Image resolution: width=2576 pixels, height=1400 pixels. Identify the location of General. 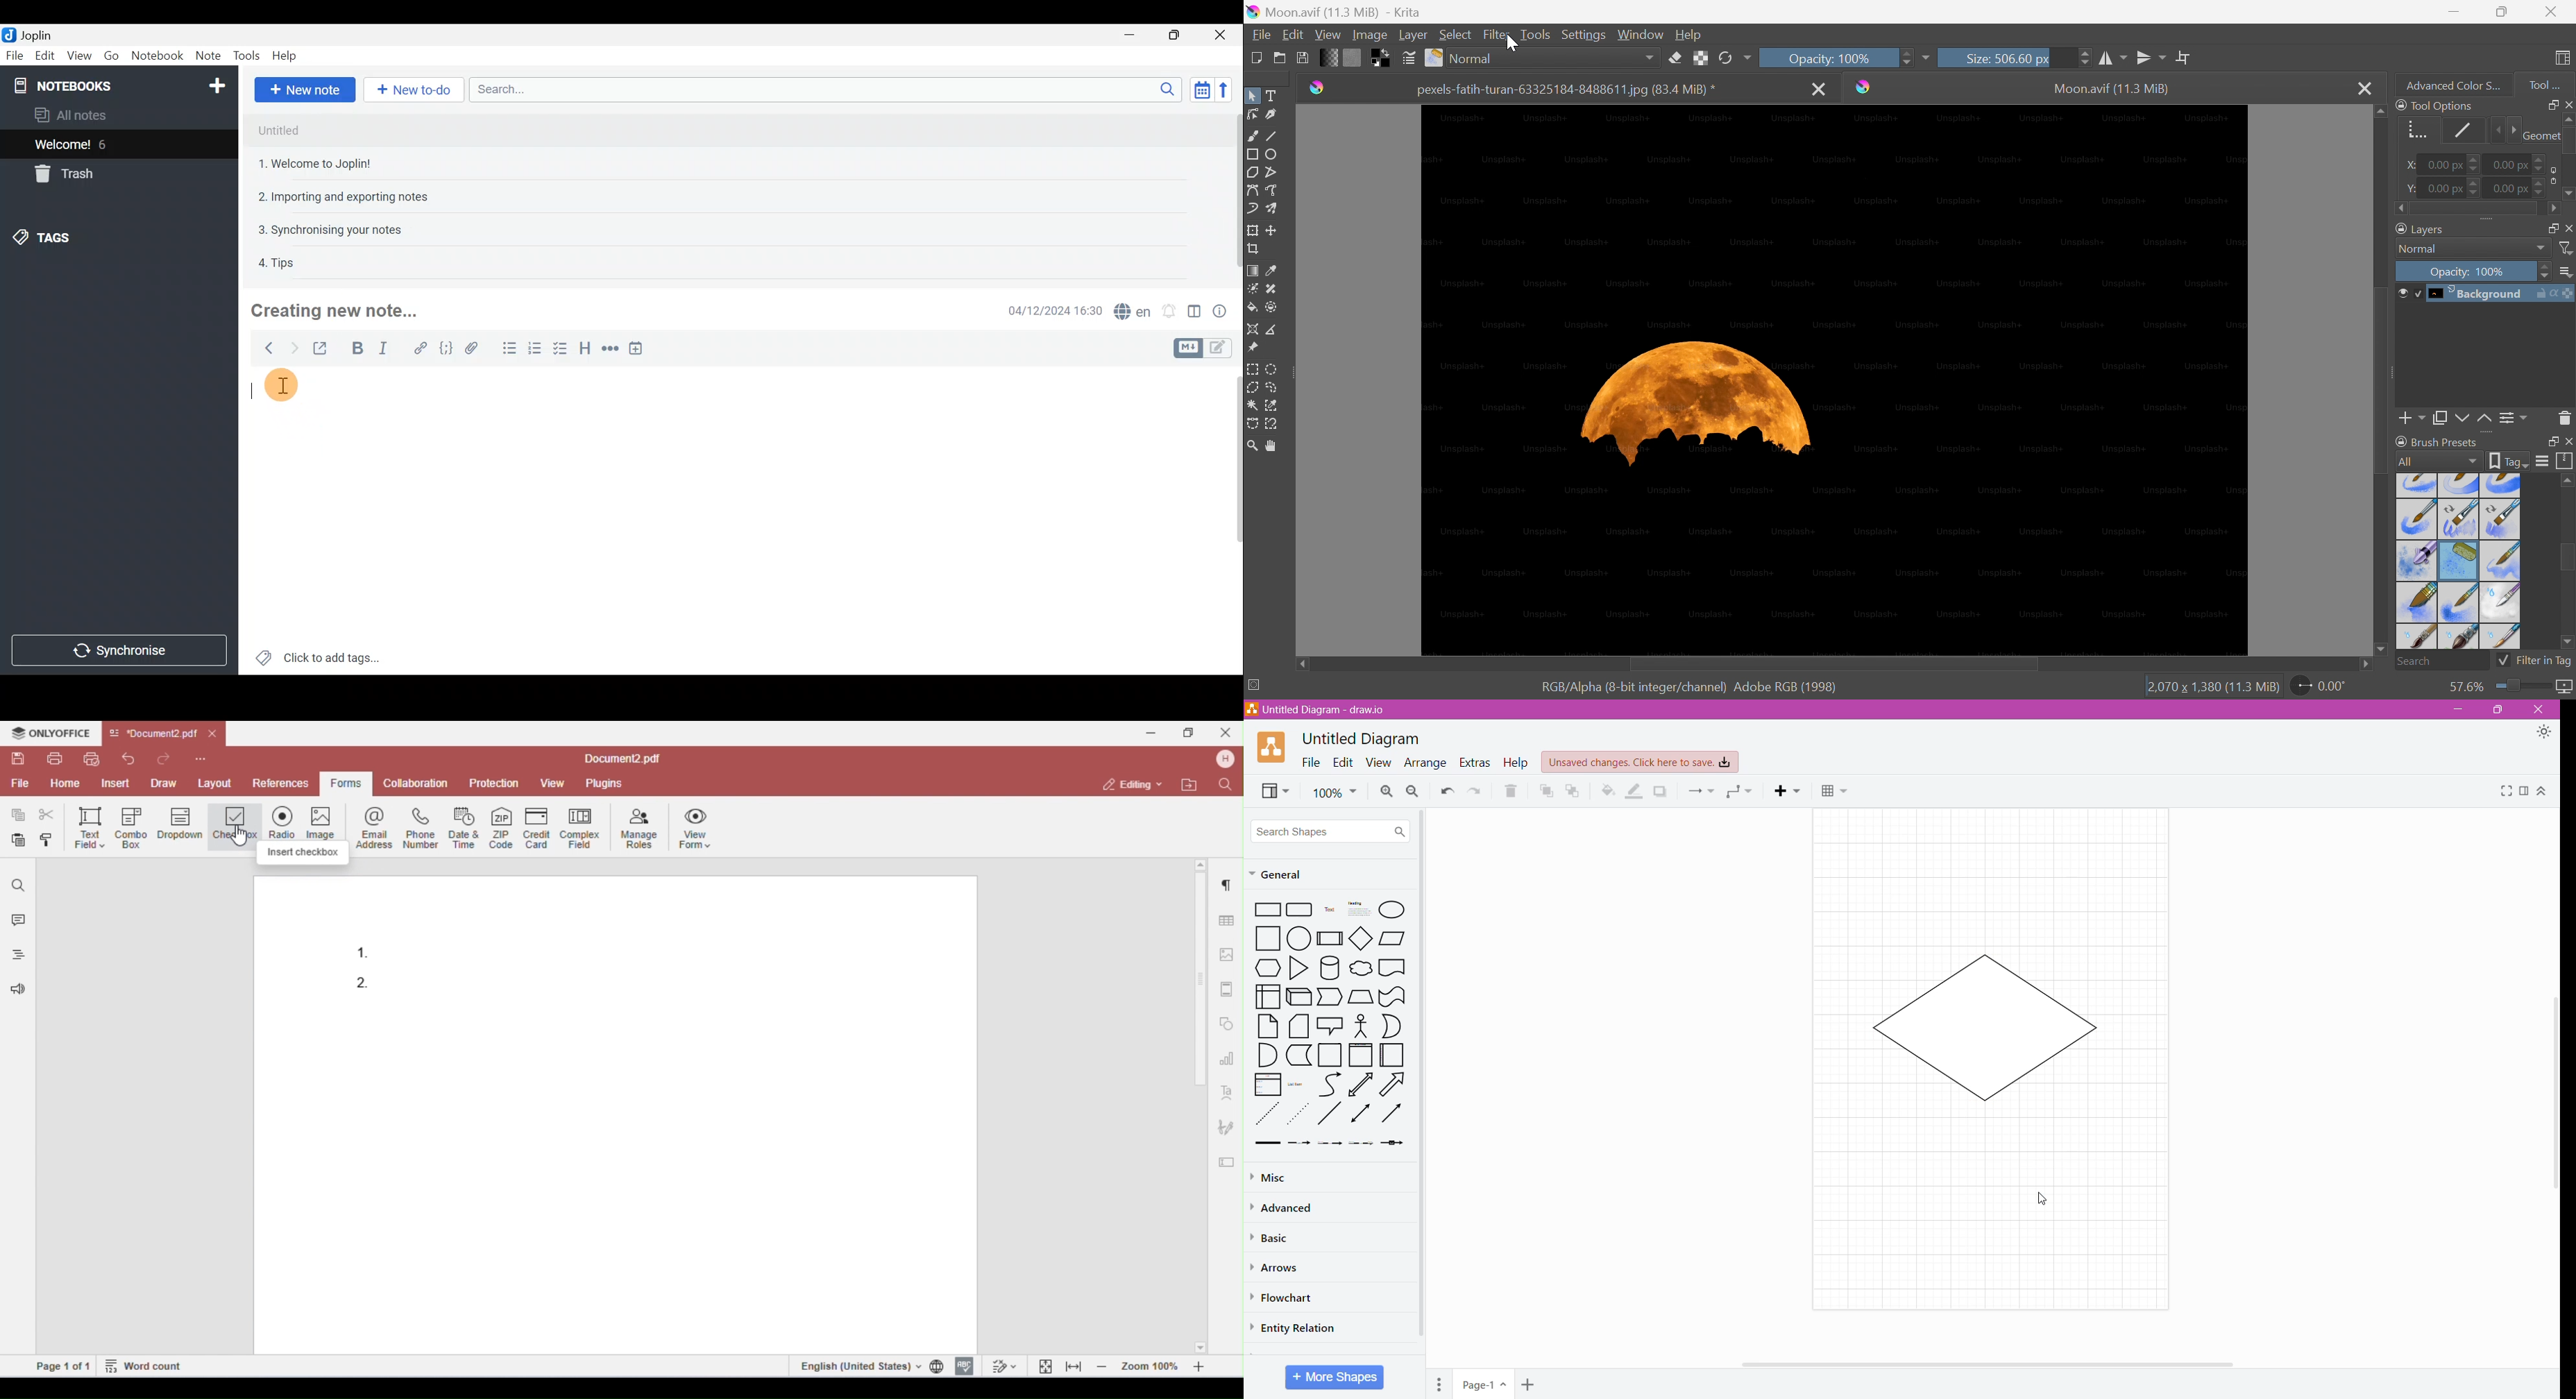
(1316, 874).